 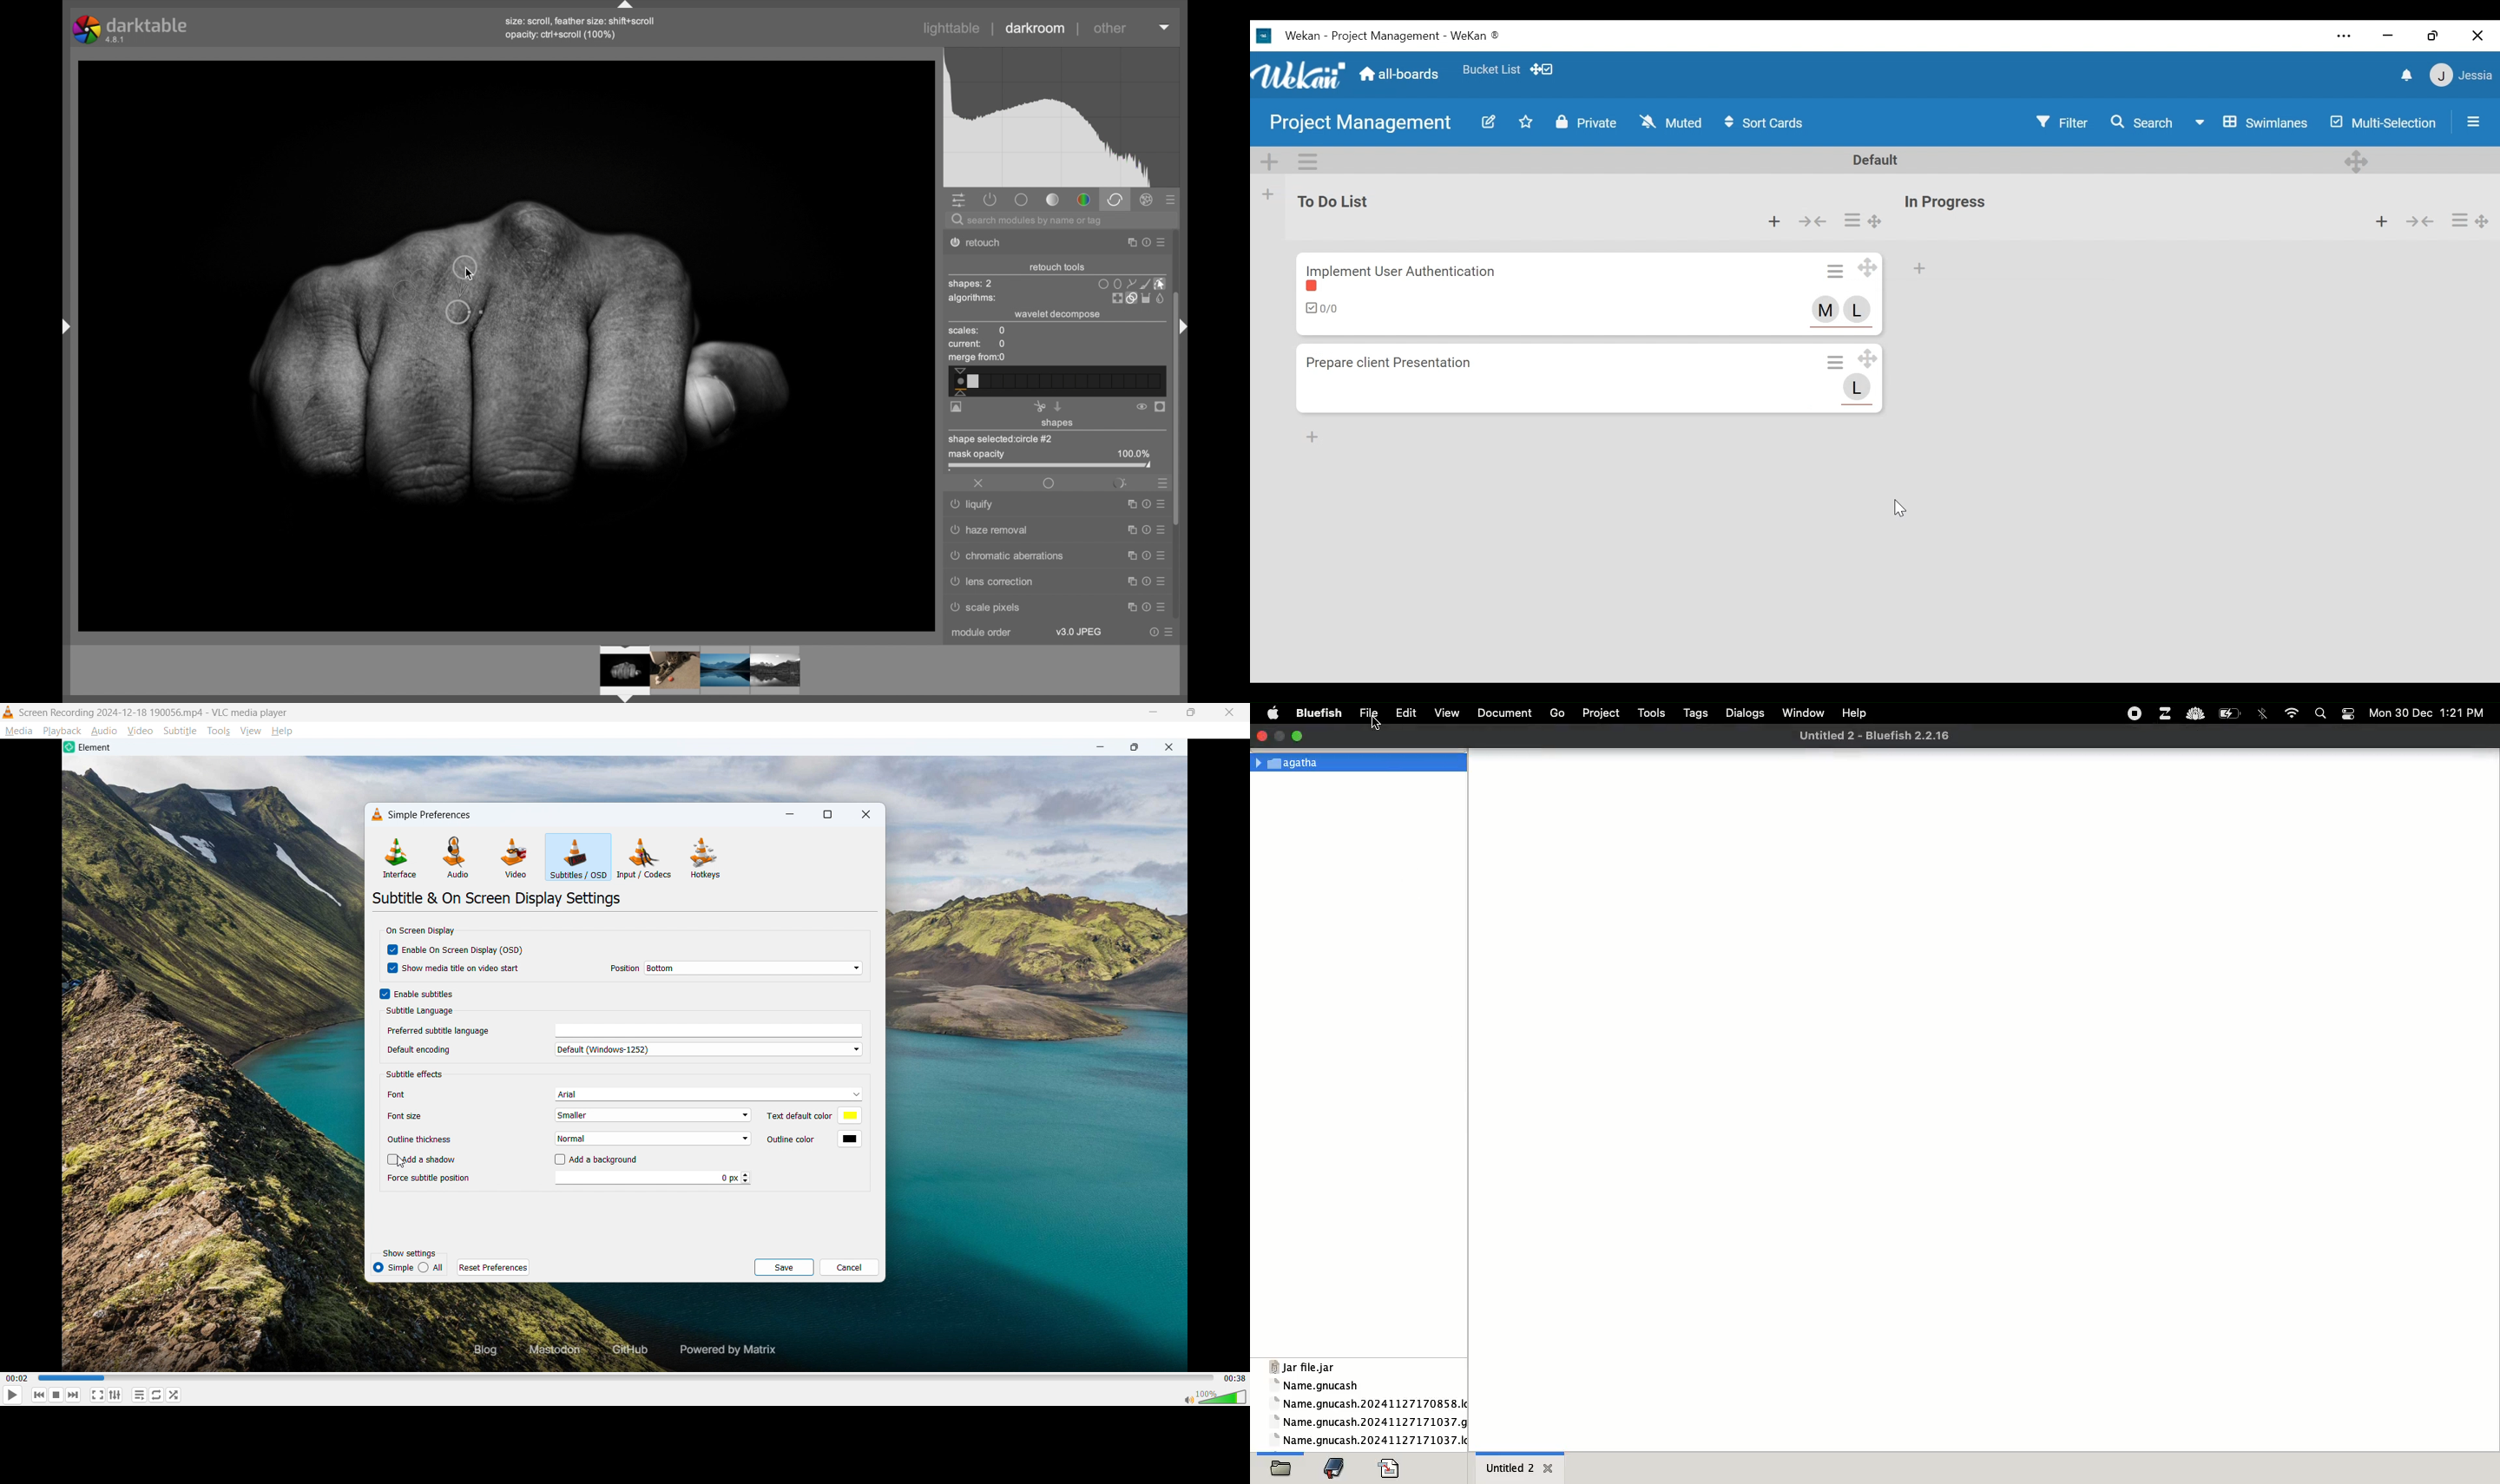 I want to click on Member, so click(x=1861, y=309).